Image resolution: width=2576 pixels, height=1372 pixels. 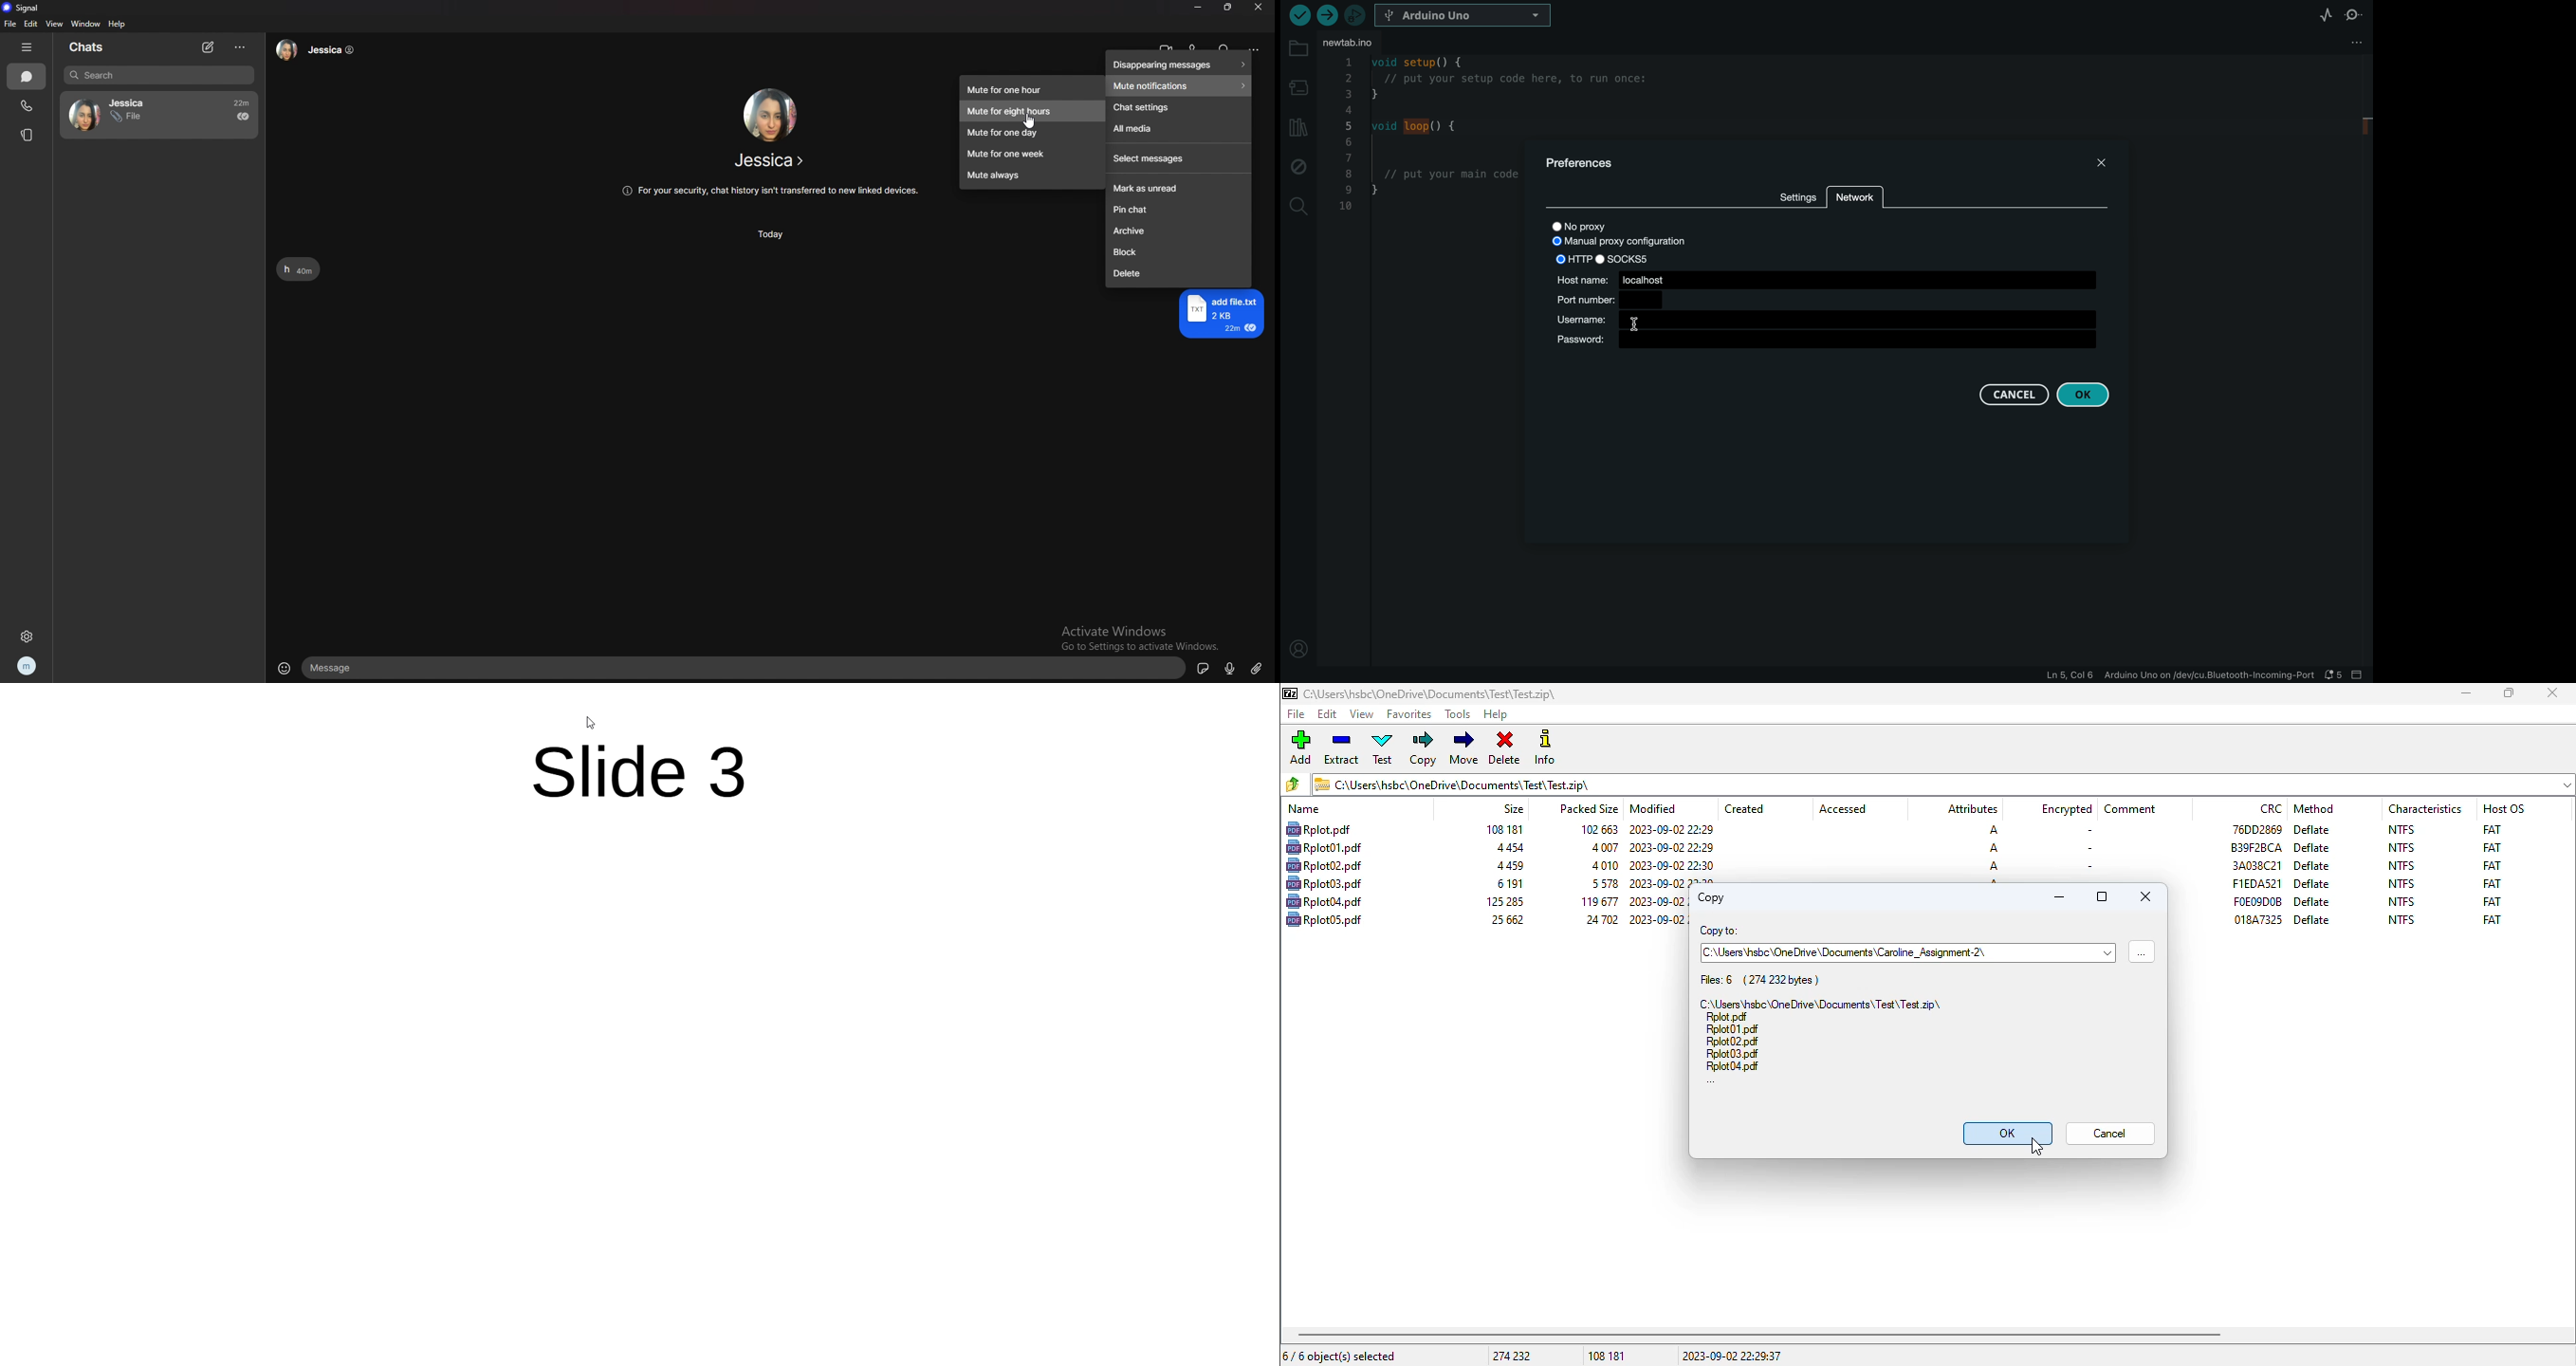 What do you see at coordinates (1257, 668) in the screenshot?
I see `attachment` at bounding box center [1257, 668].